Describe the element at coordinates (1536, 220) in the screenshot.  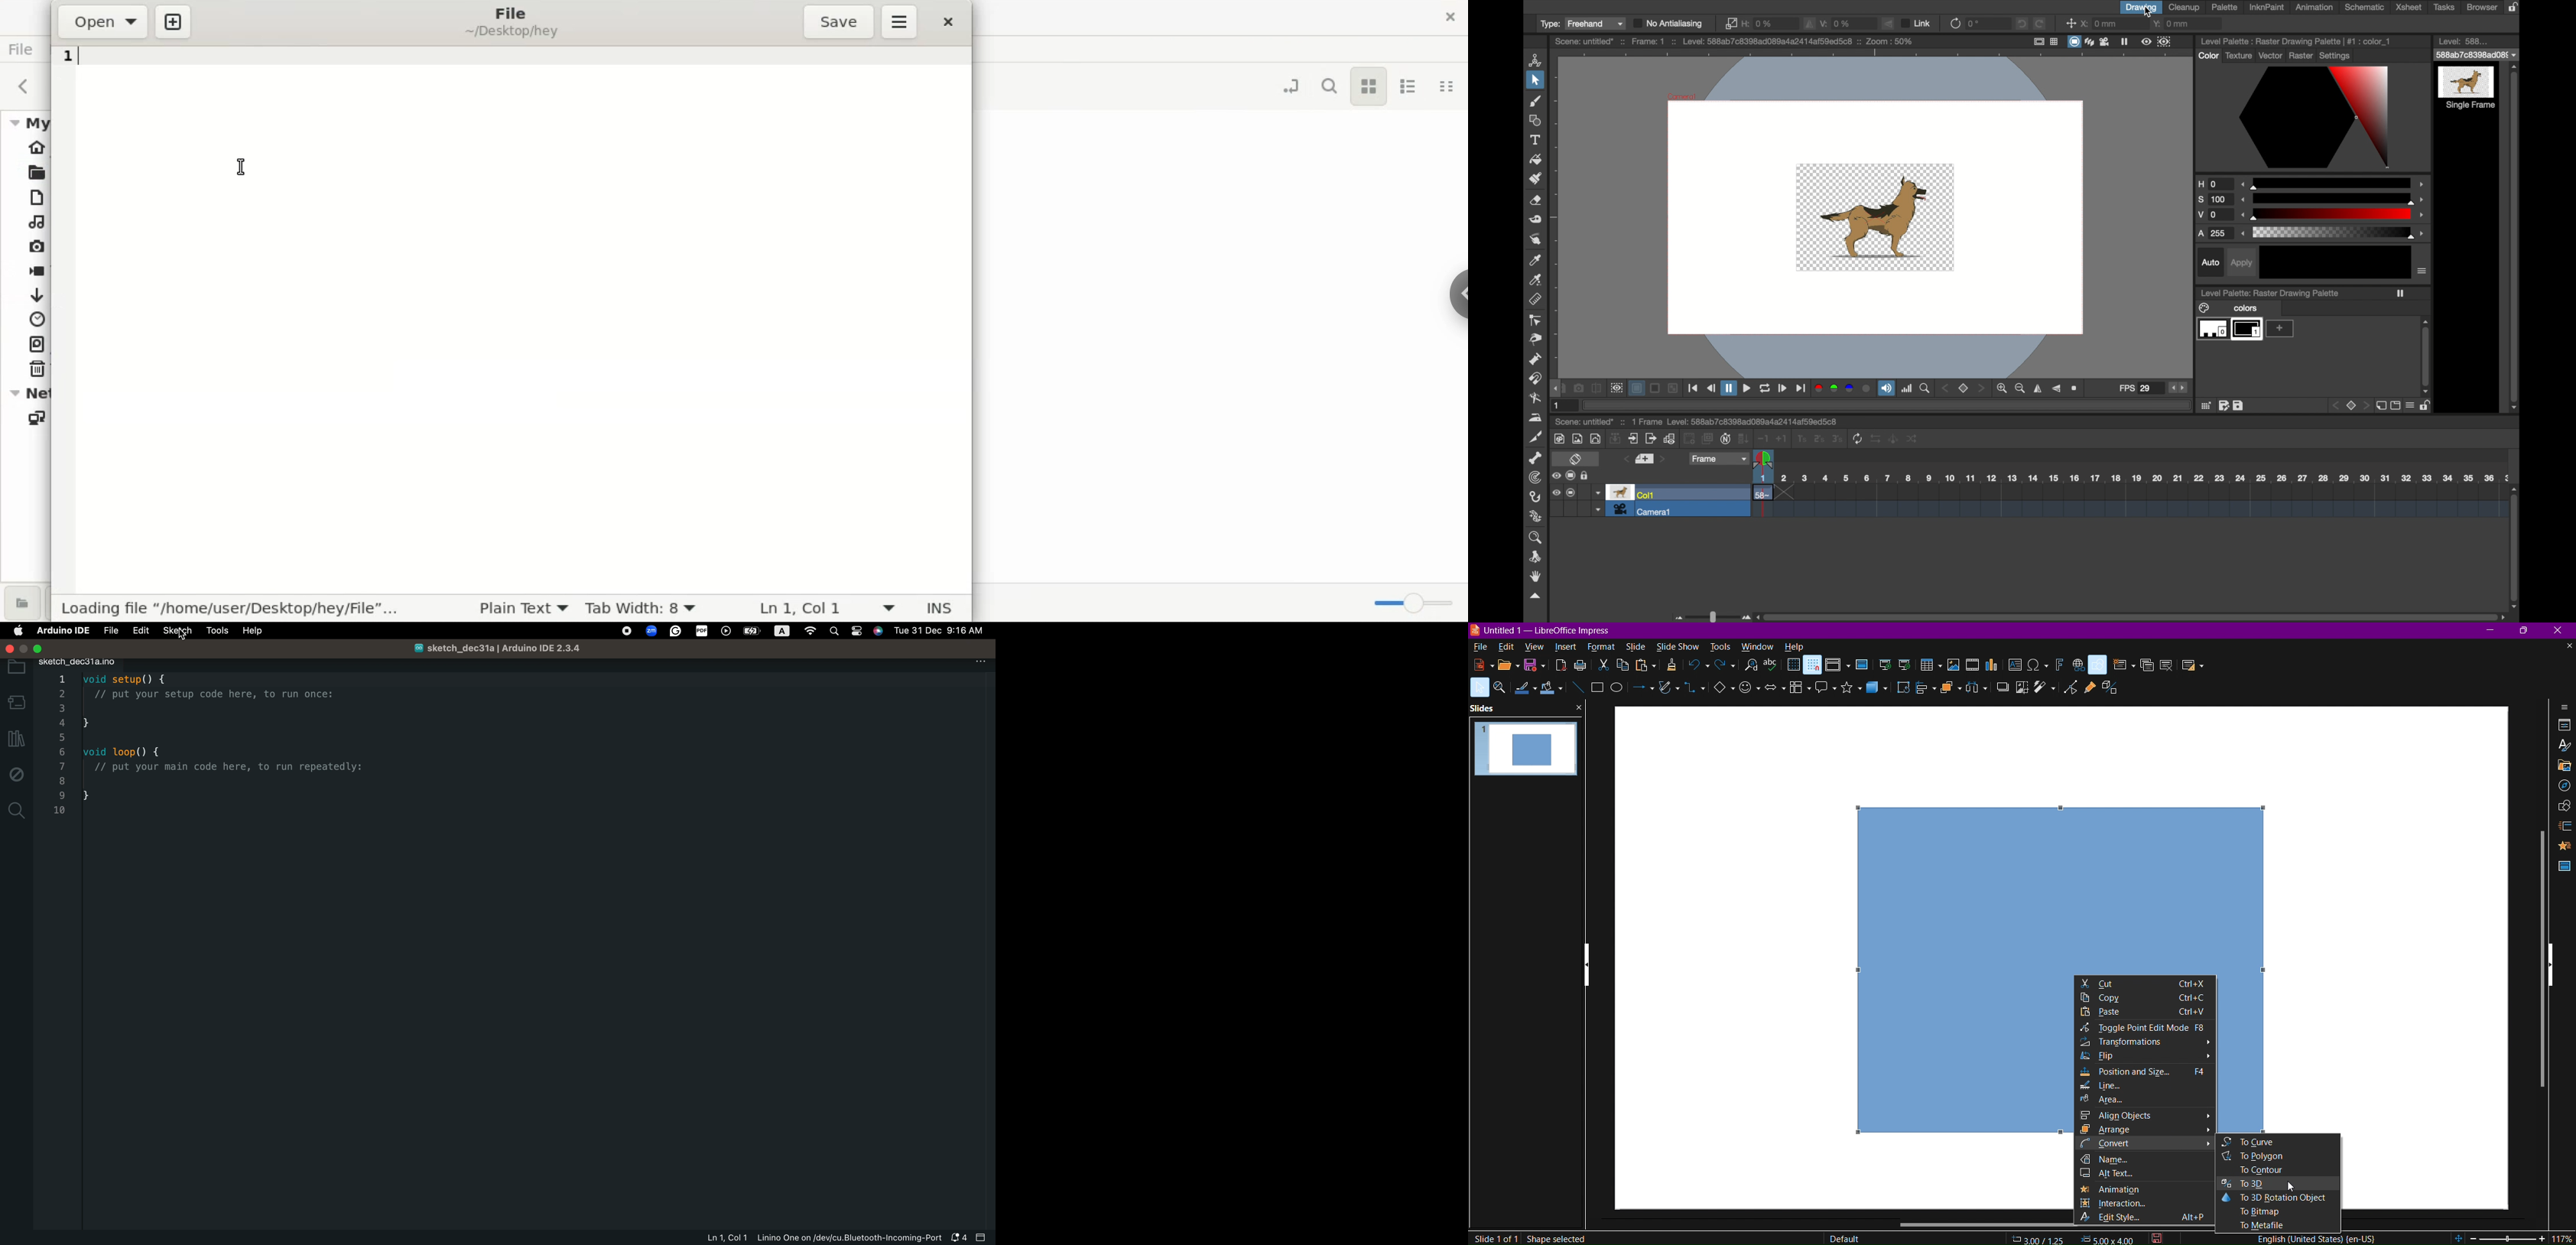
I see `tape tool` at that location.